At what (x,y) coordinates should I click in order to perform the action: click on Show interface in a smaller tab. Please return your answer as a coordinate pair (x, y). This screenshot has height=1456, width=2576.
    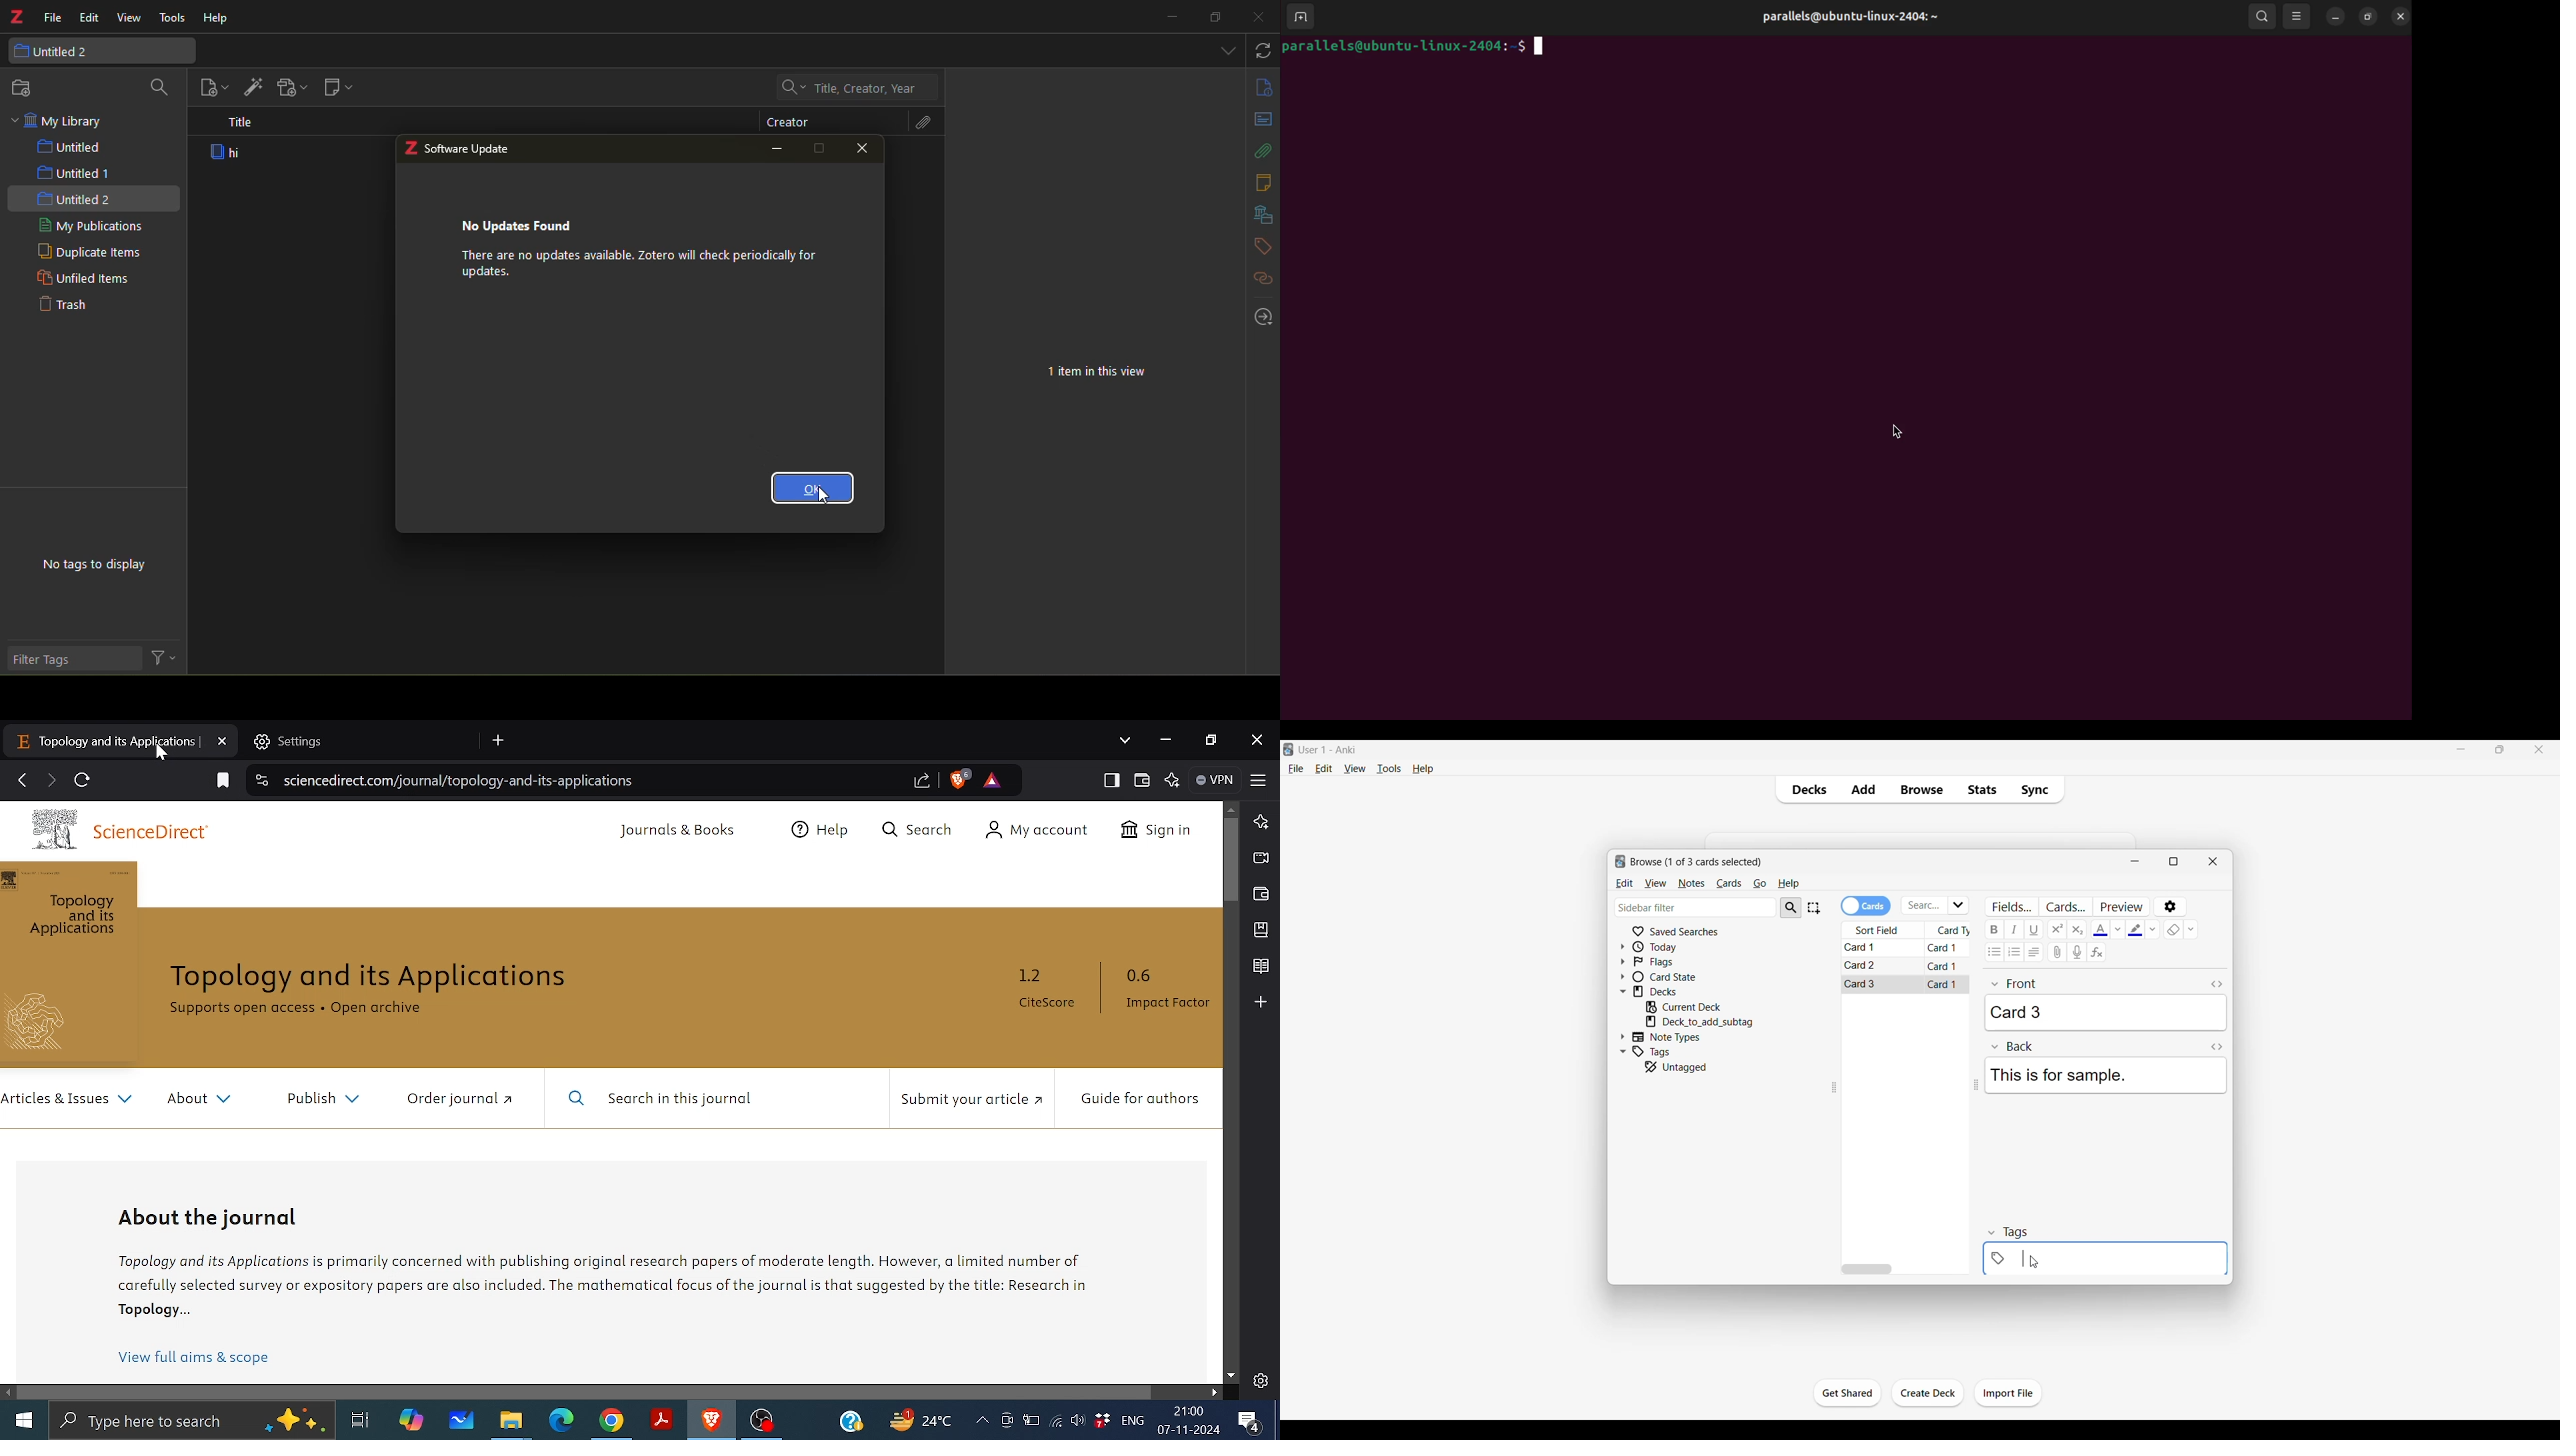
    Looking at the image, I should click on (2499, 749).